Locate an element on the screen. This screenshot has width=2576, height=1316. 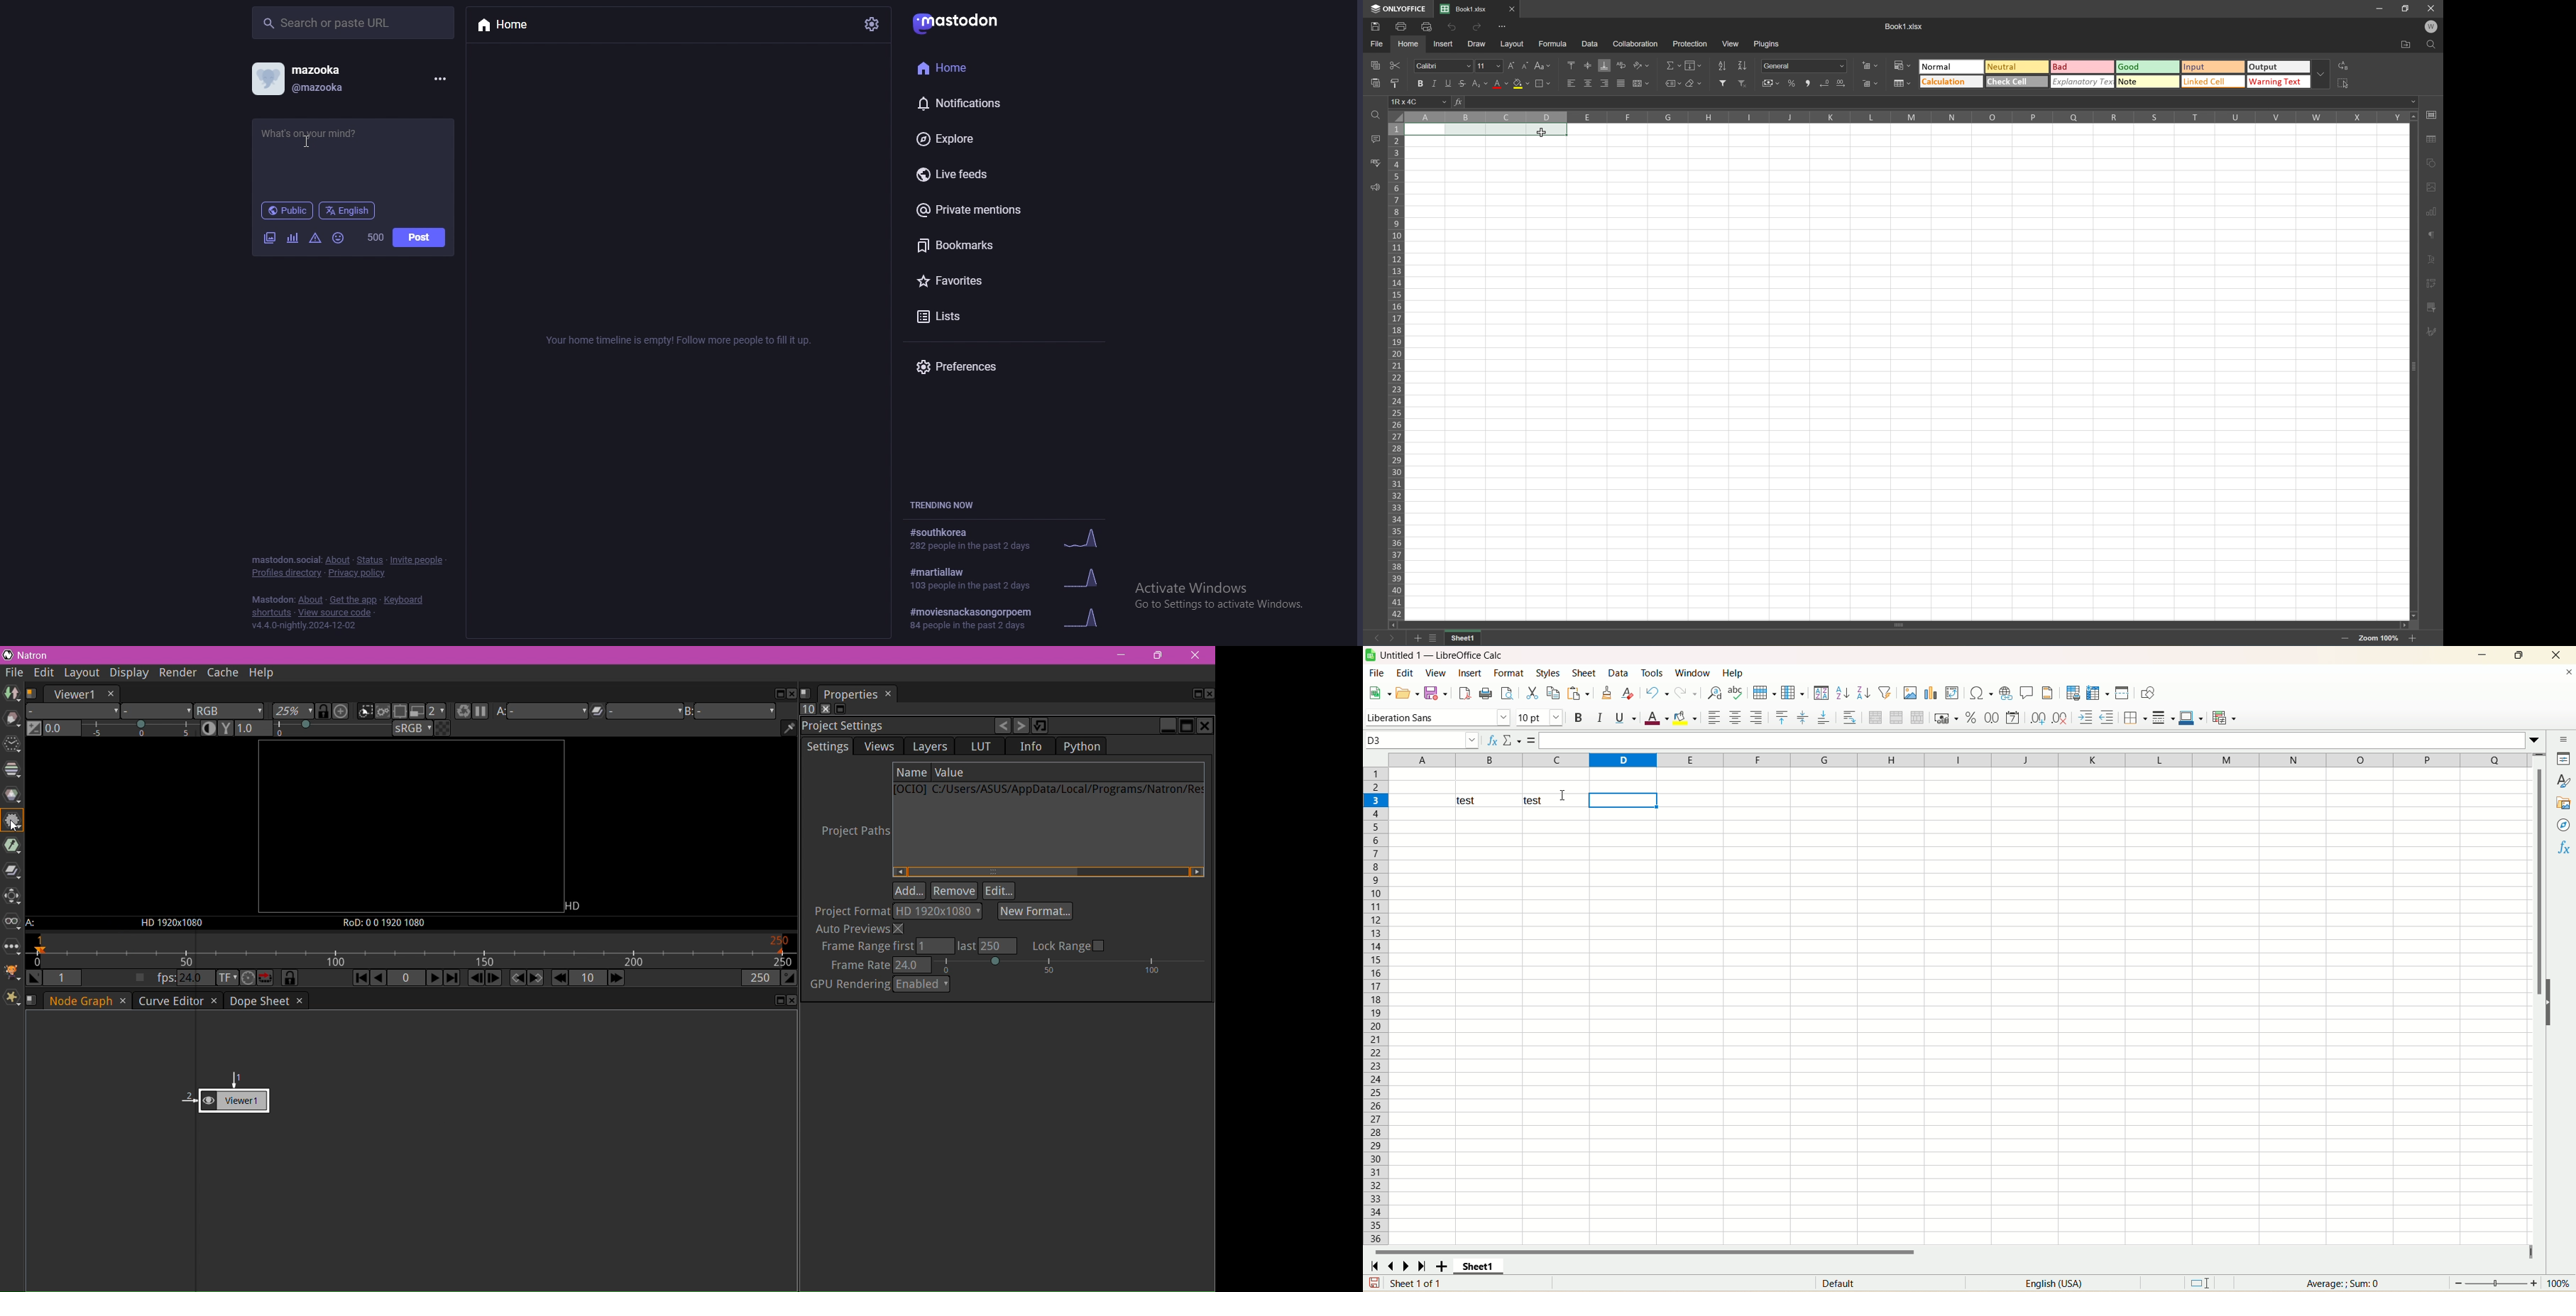
Cursor is located at coordinates (1541, 133).